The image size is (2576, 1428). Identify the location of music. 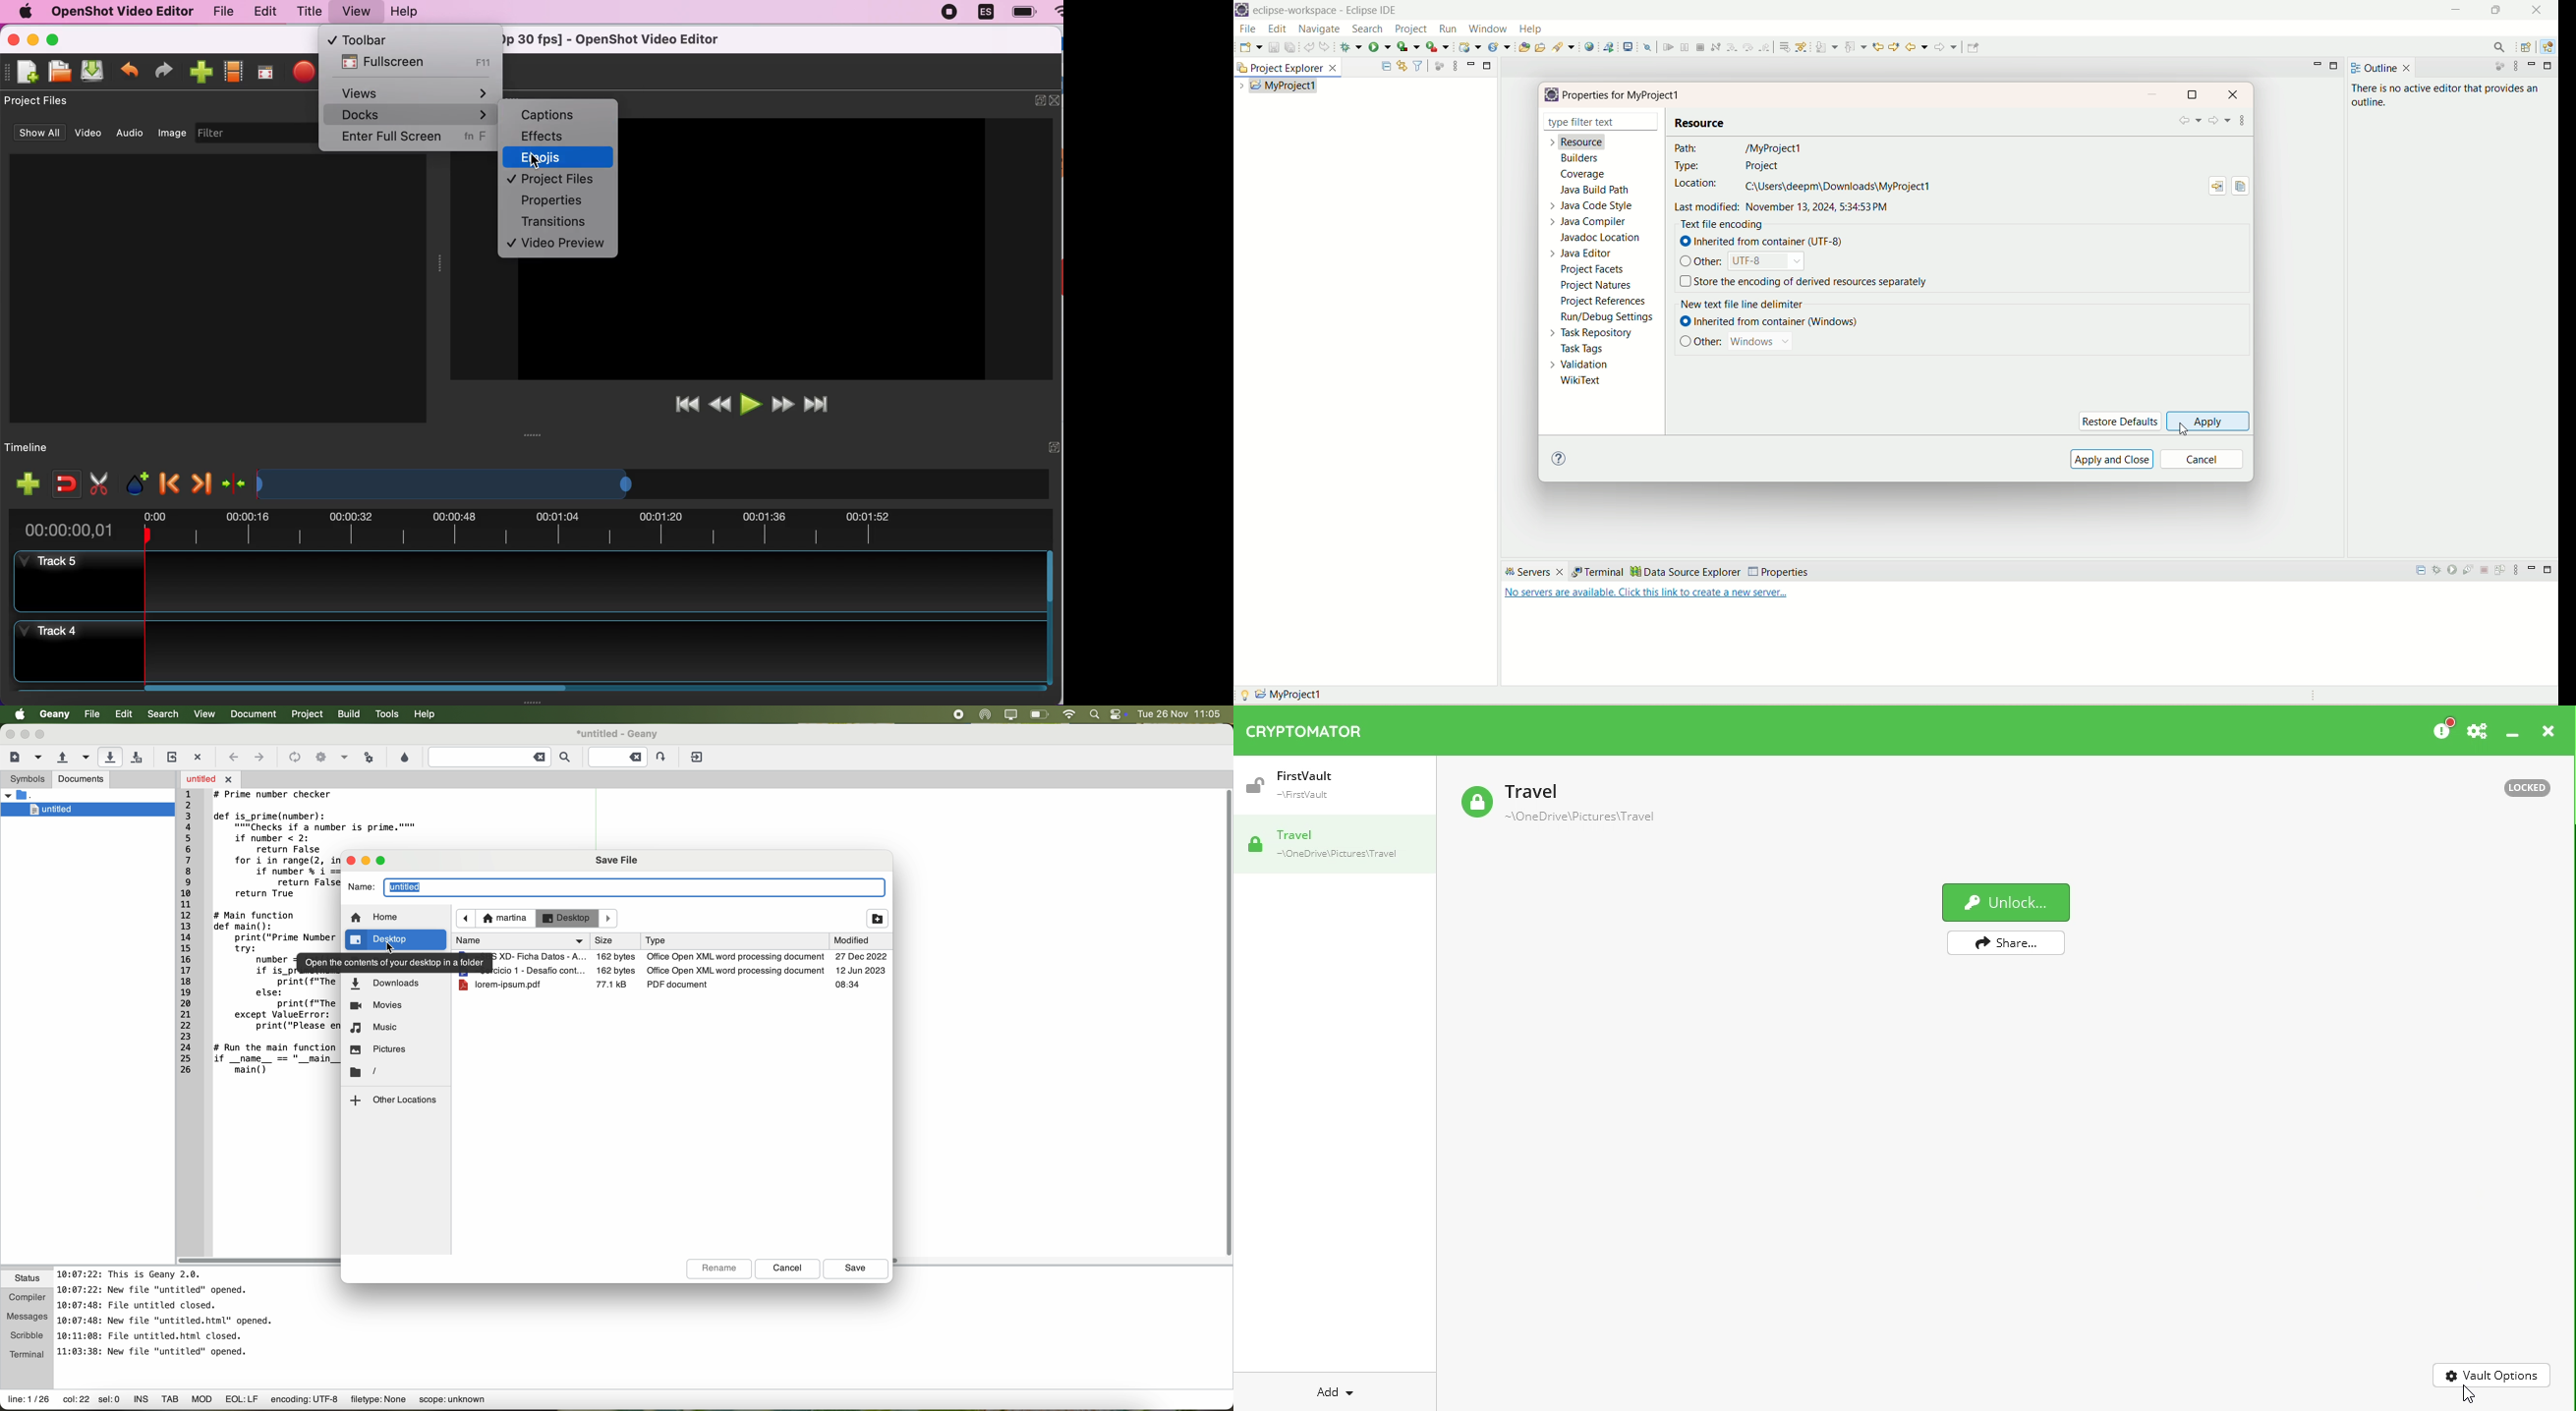
(375, 1028).